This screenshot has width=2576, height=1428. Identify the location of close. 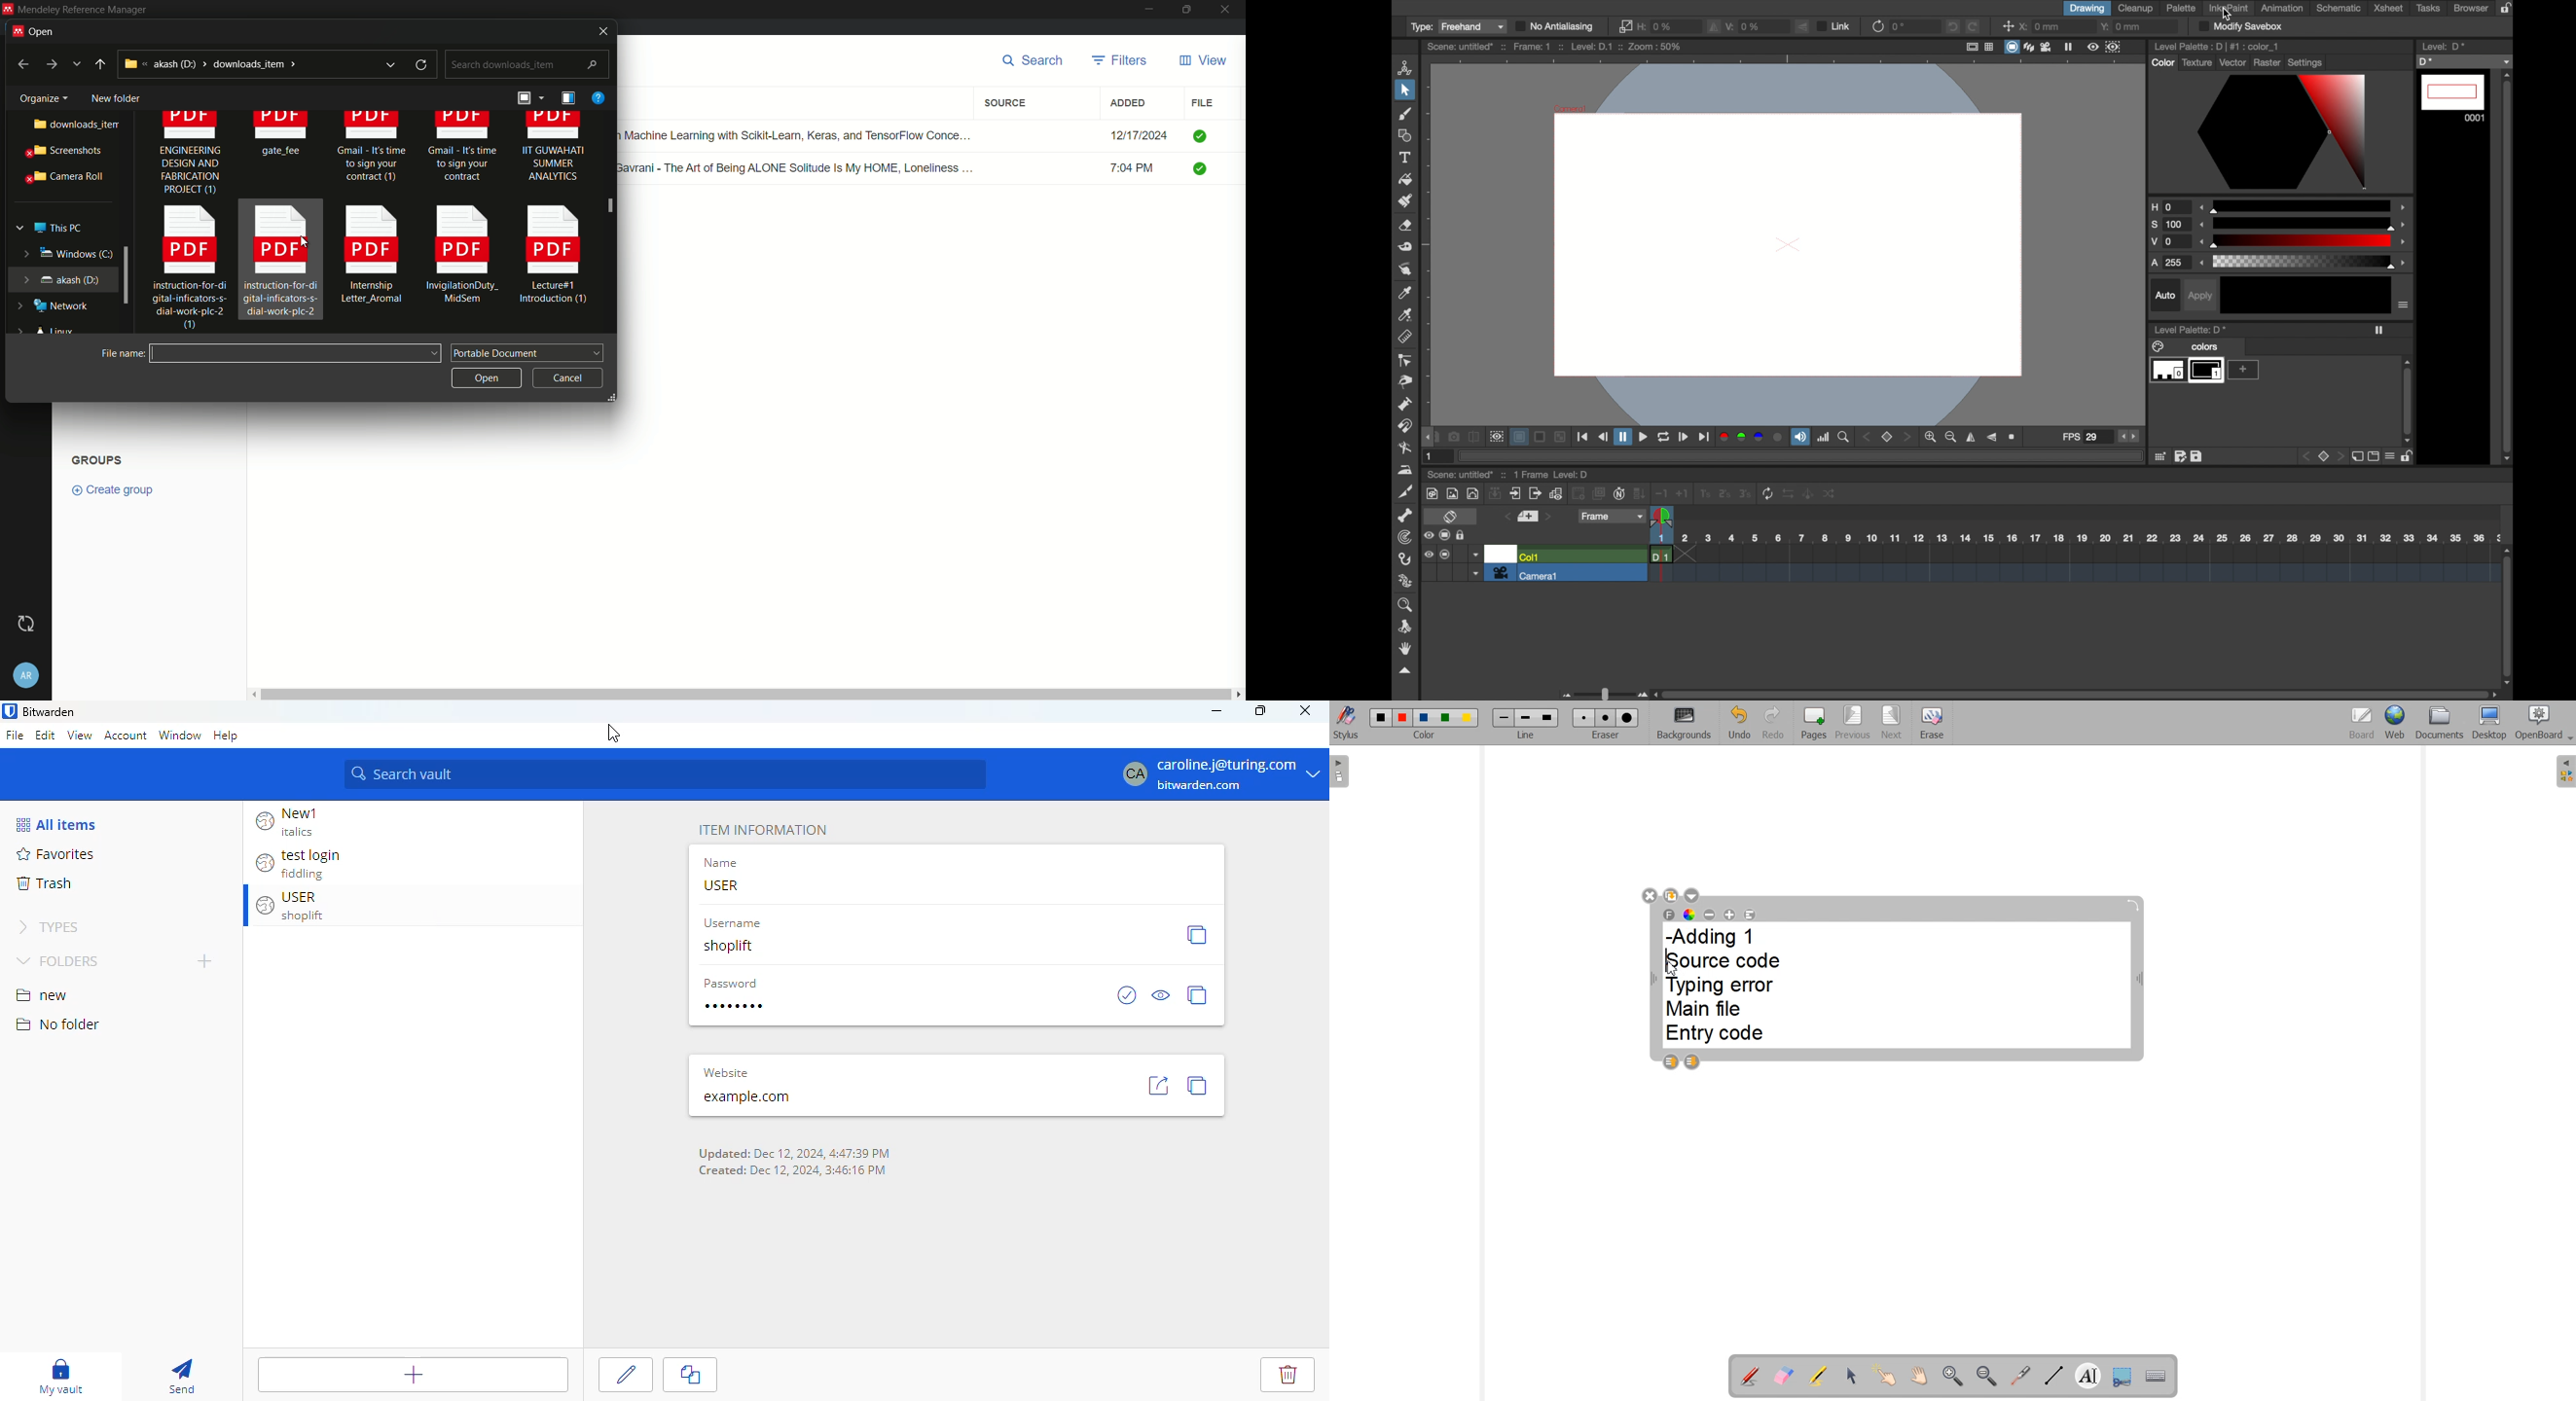
(599, 31).